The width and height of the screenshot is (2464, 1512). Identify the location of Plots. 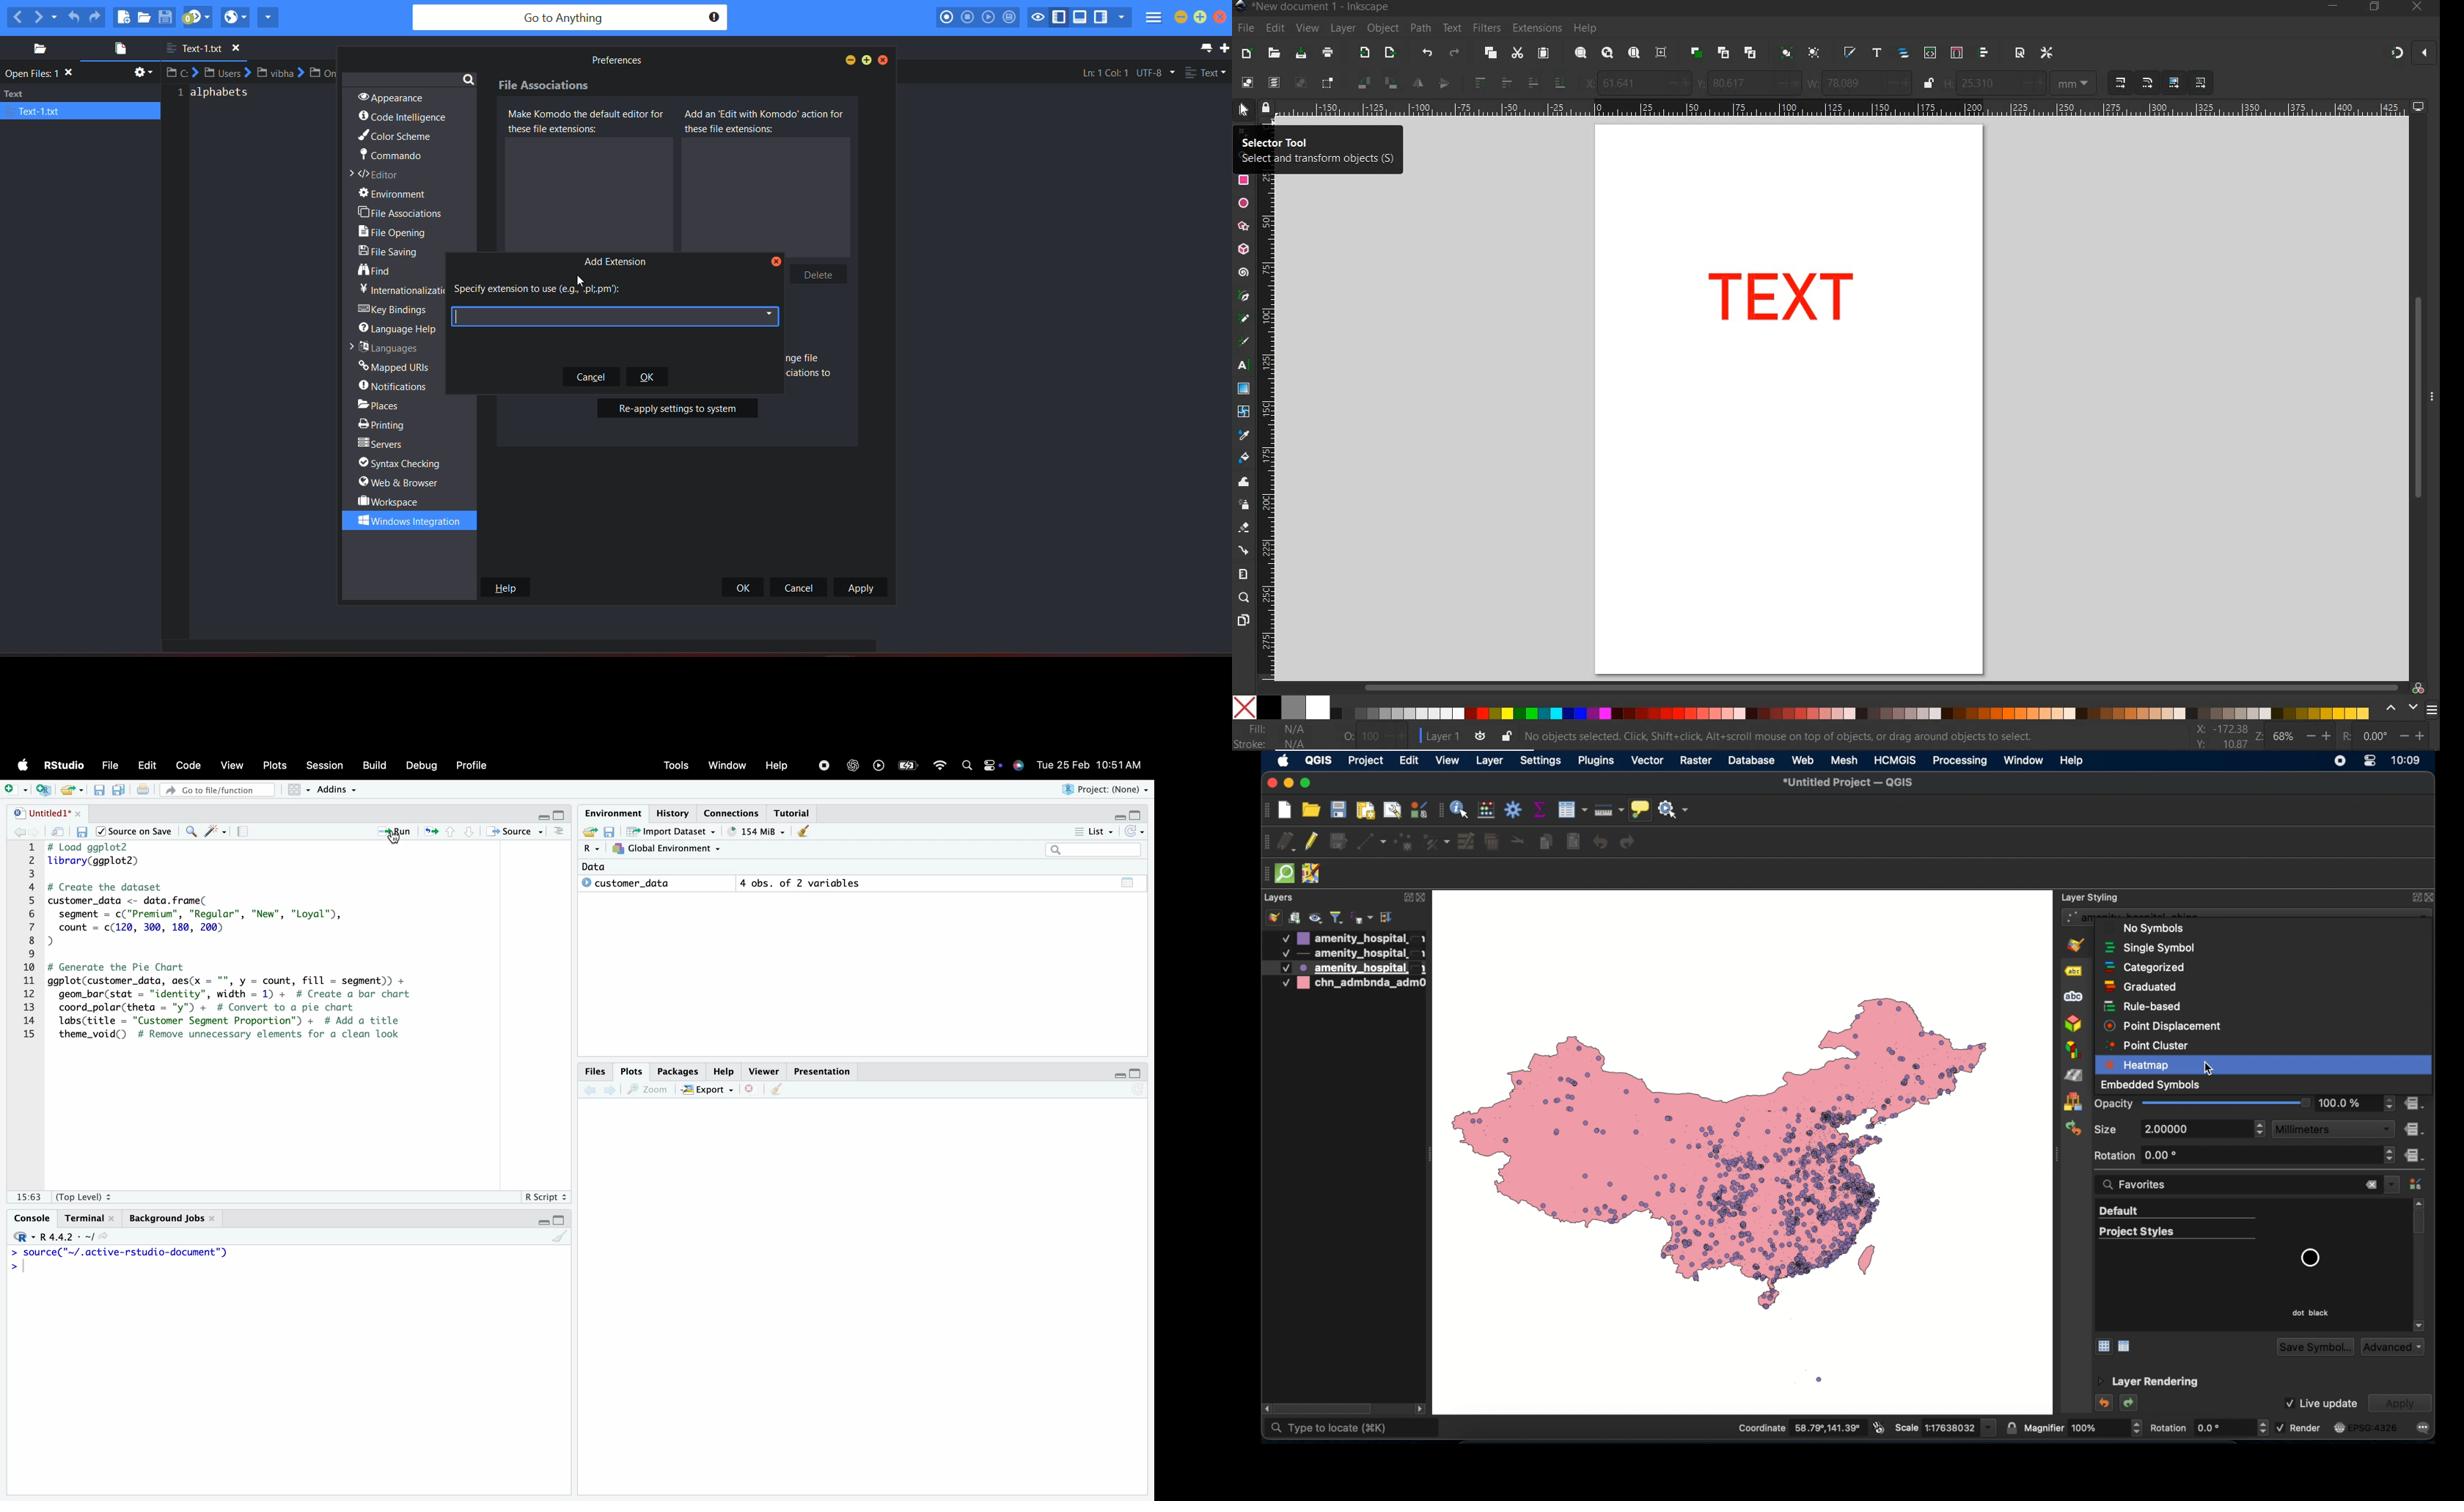
(277, 765).